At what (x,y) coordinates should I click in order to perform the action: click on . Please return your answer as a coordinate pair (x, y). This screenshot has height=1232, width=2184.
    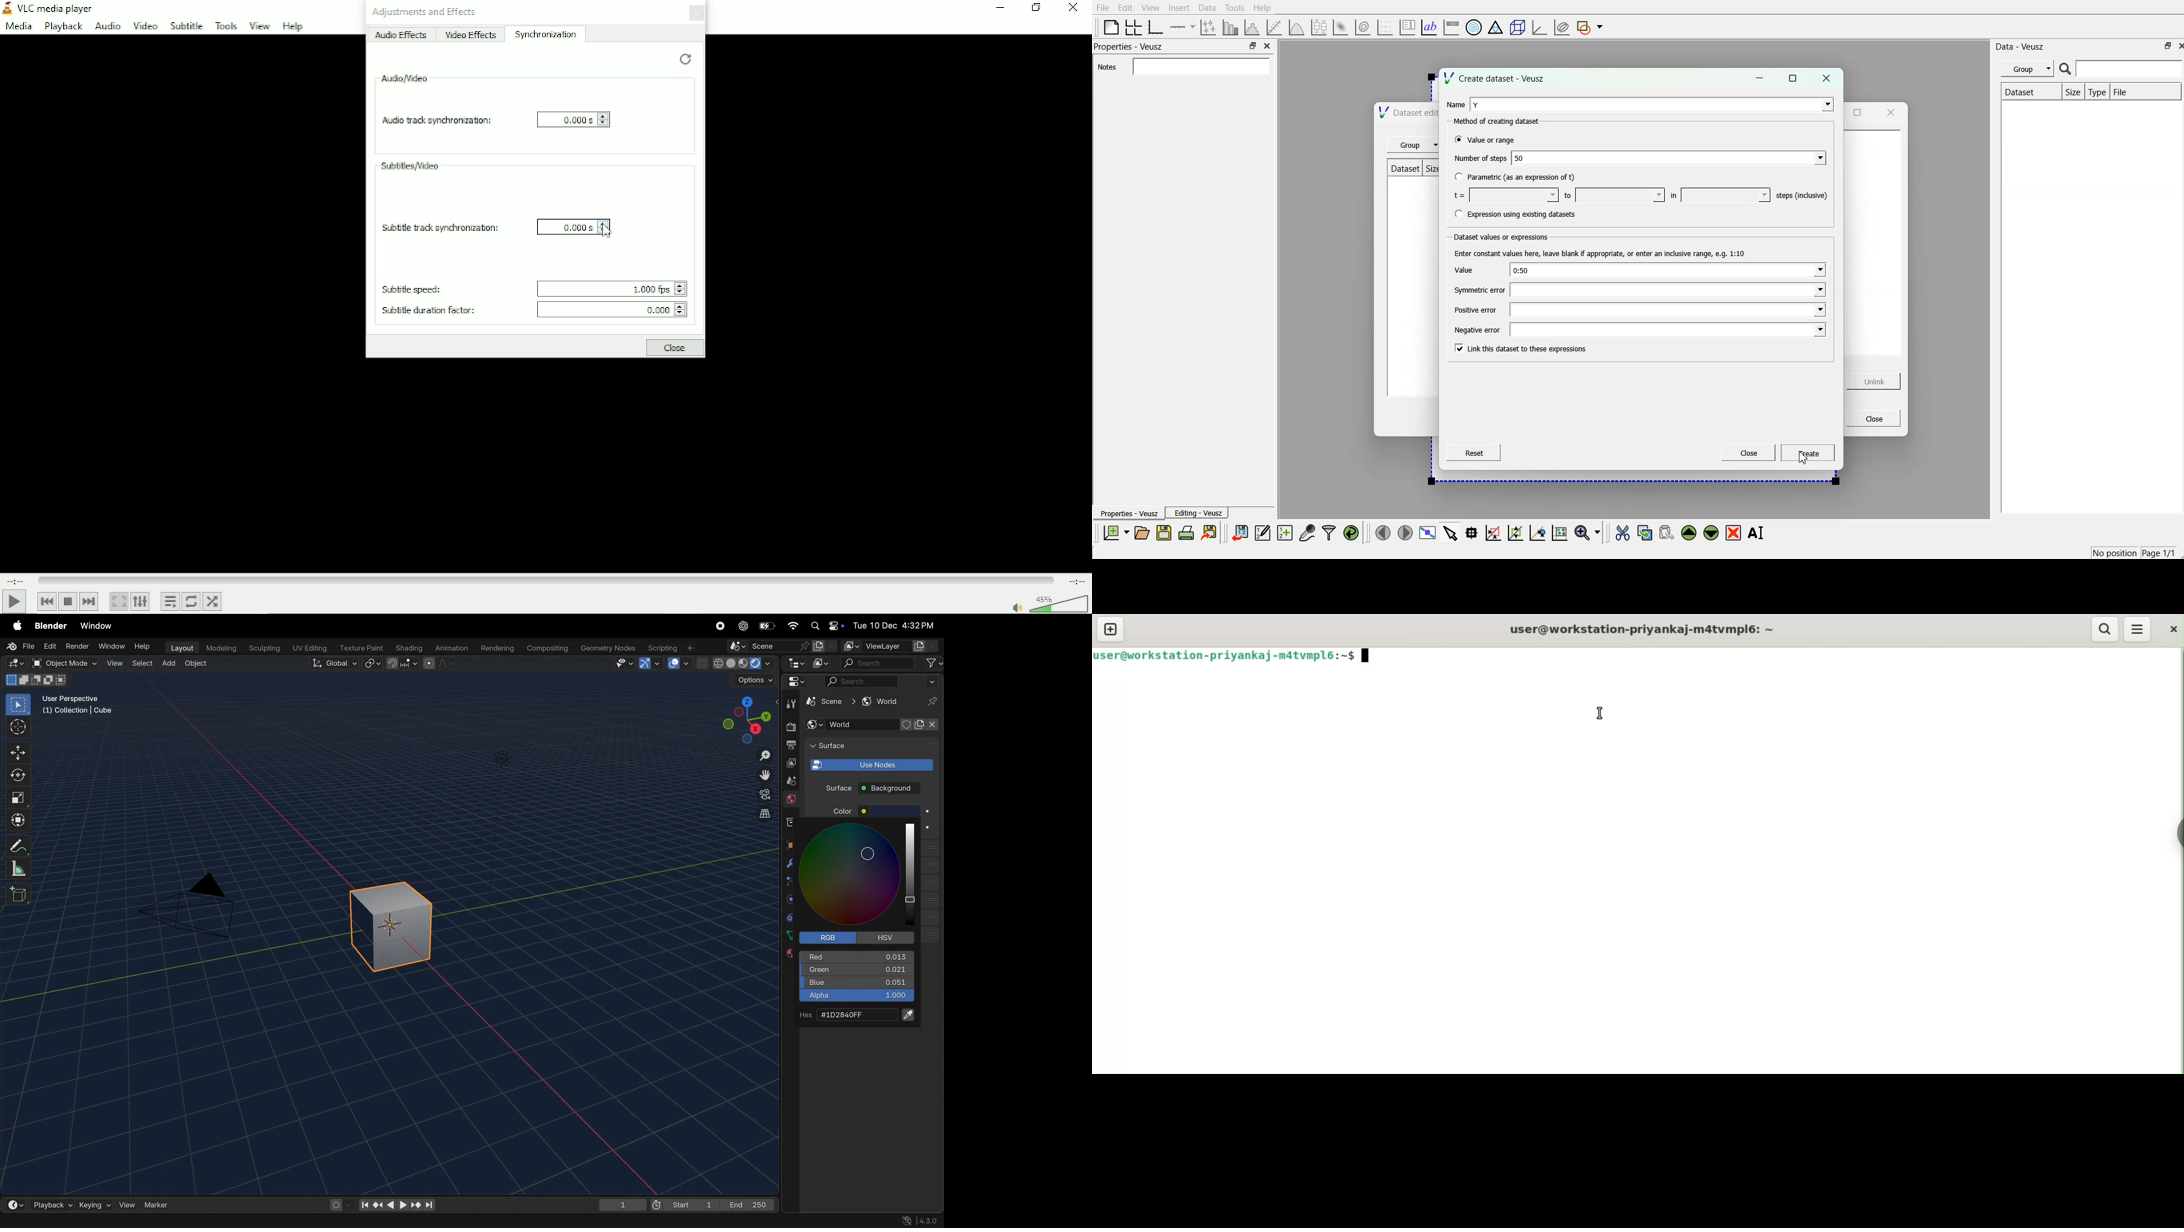
    Looking at the image, I should click on (500, 759).